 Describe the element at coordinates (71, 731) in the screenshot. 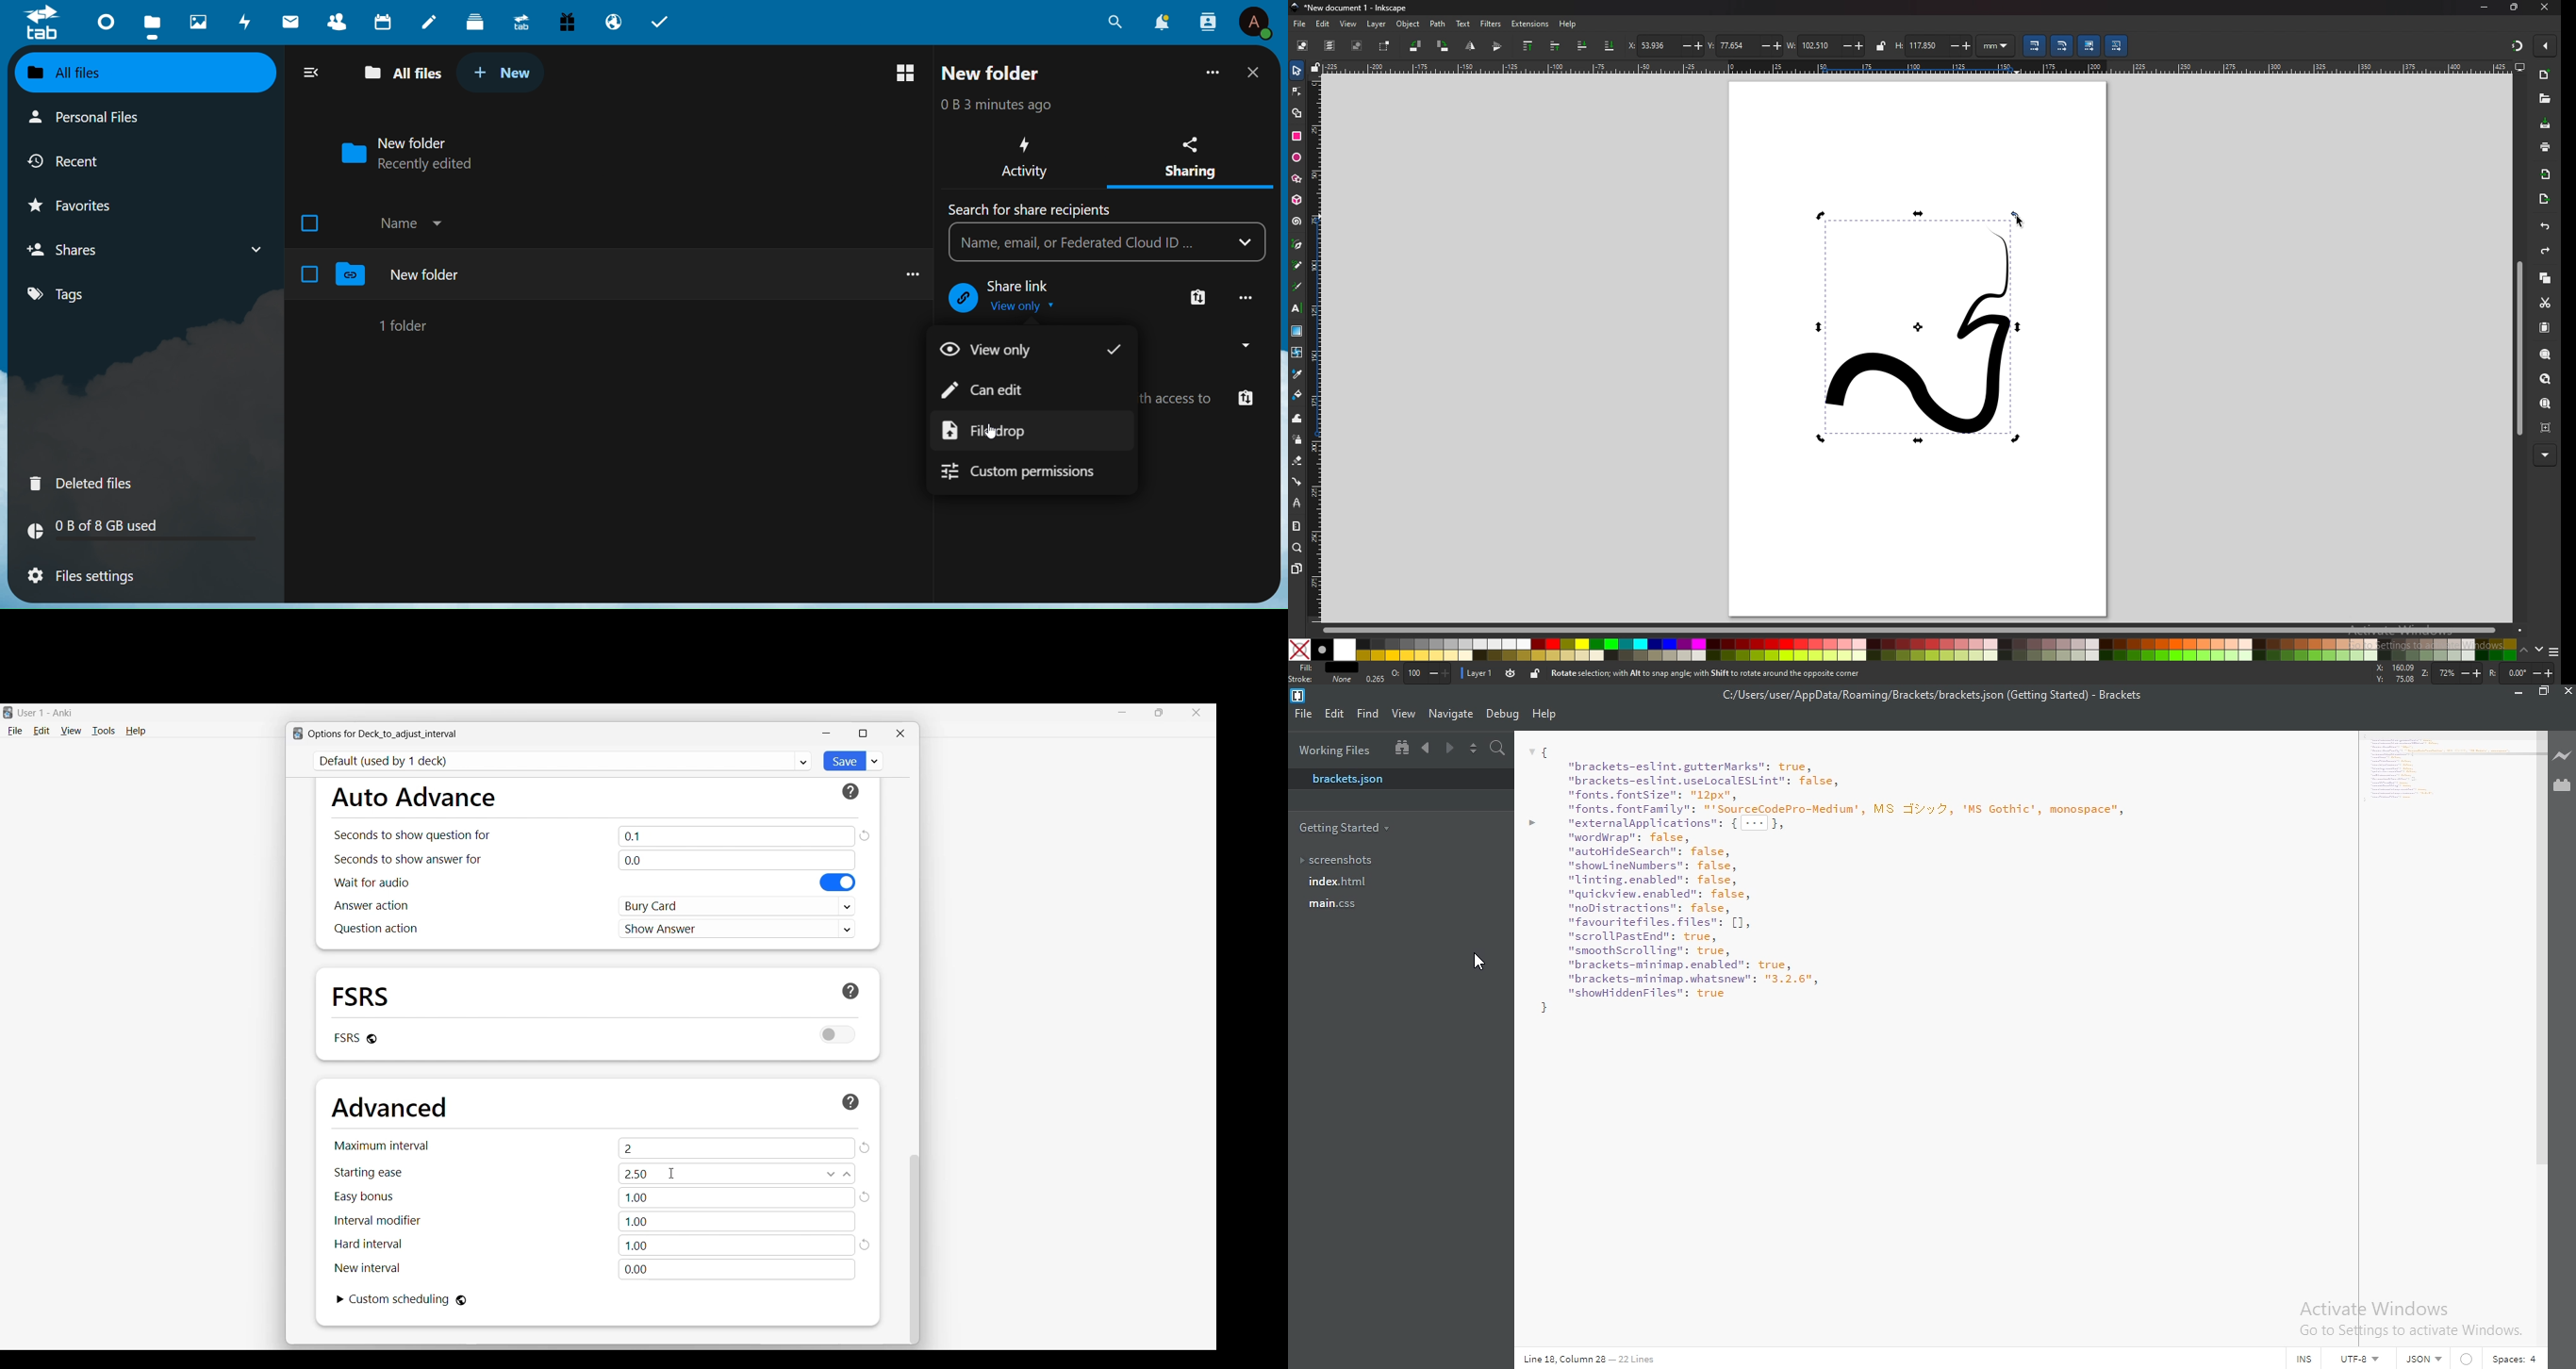

I see `View menu` at that location.